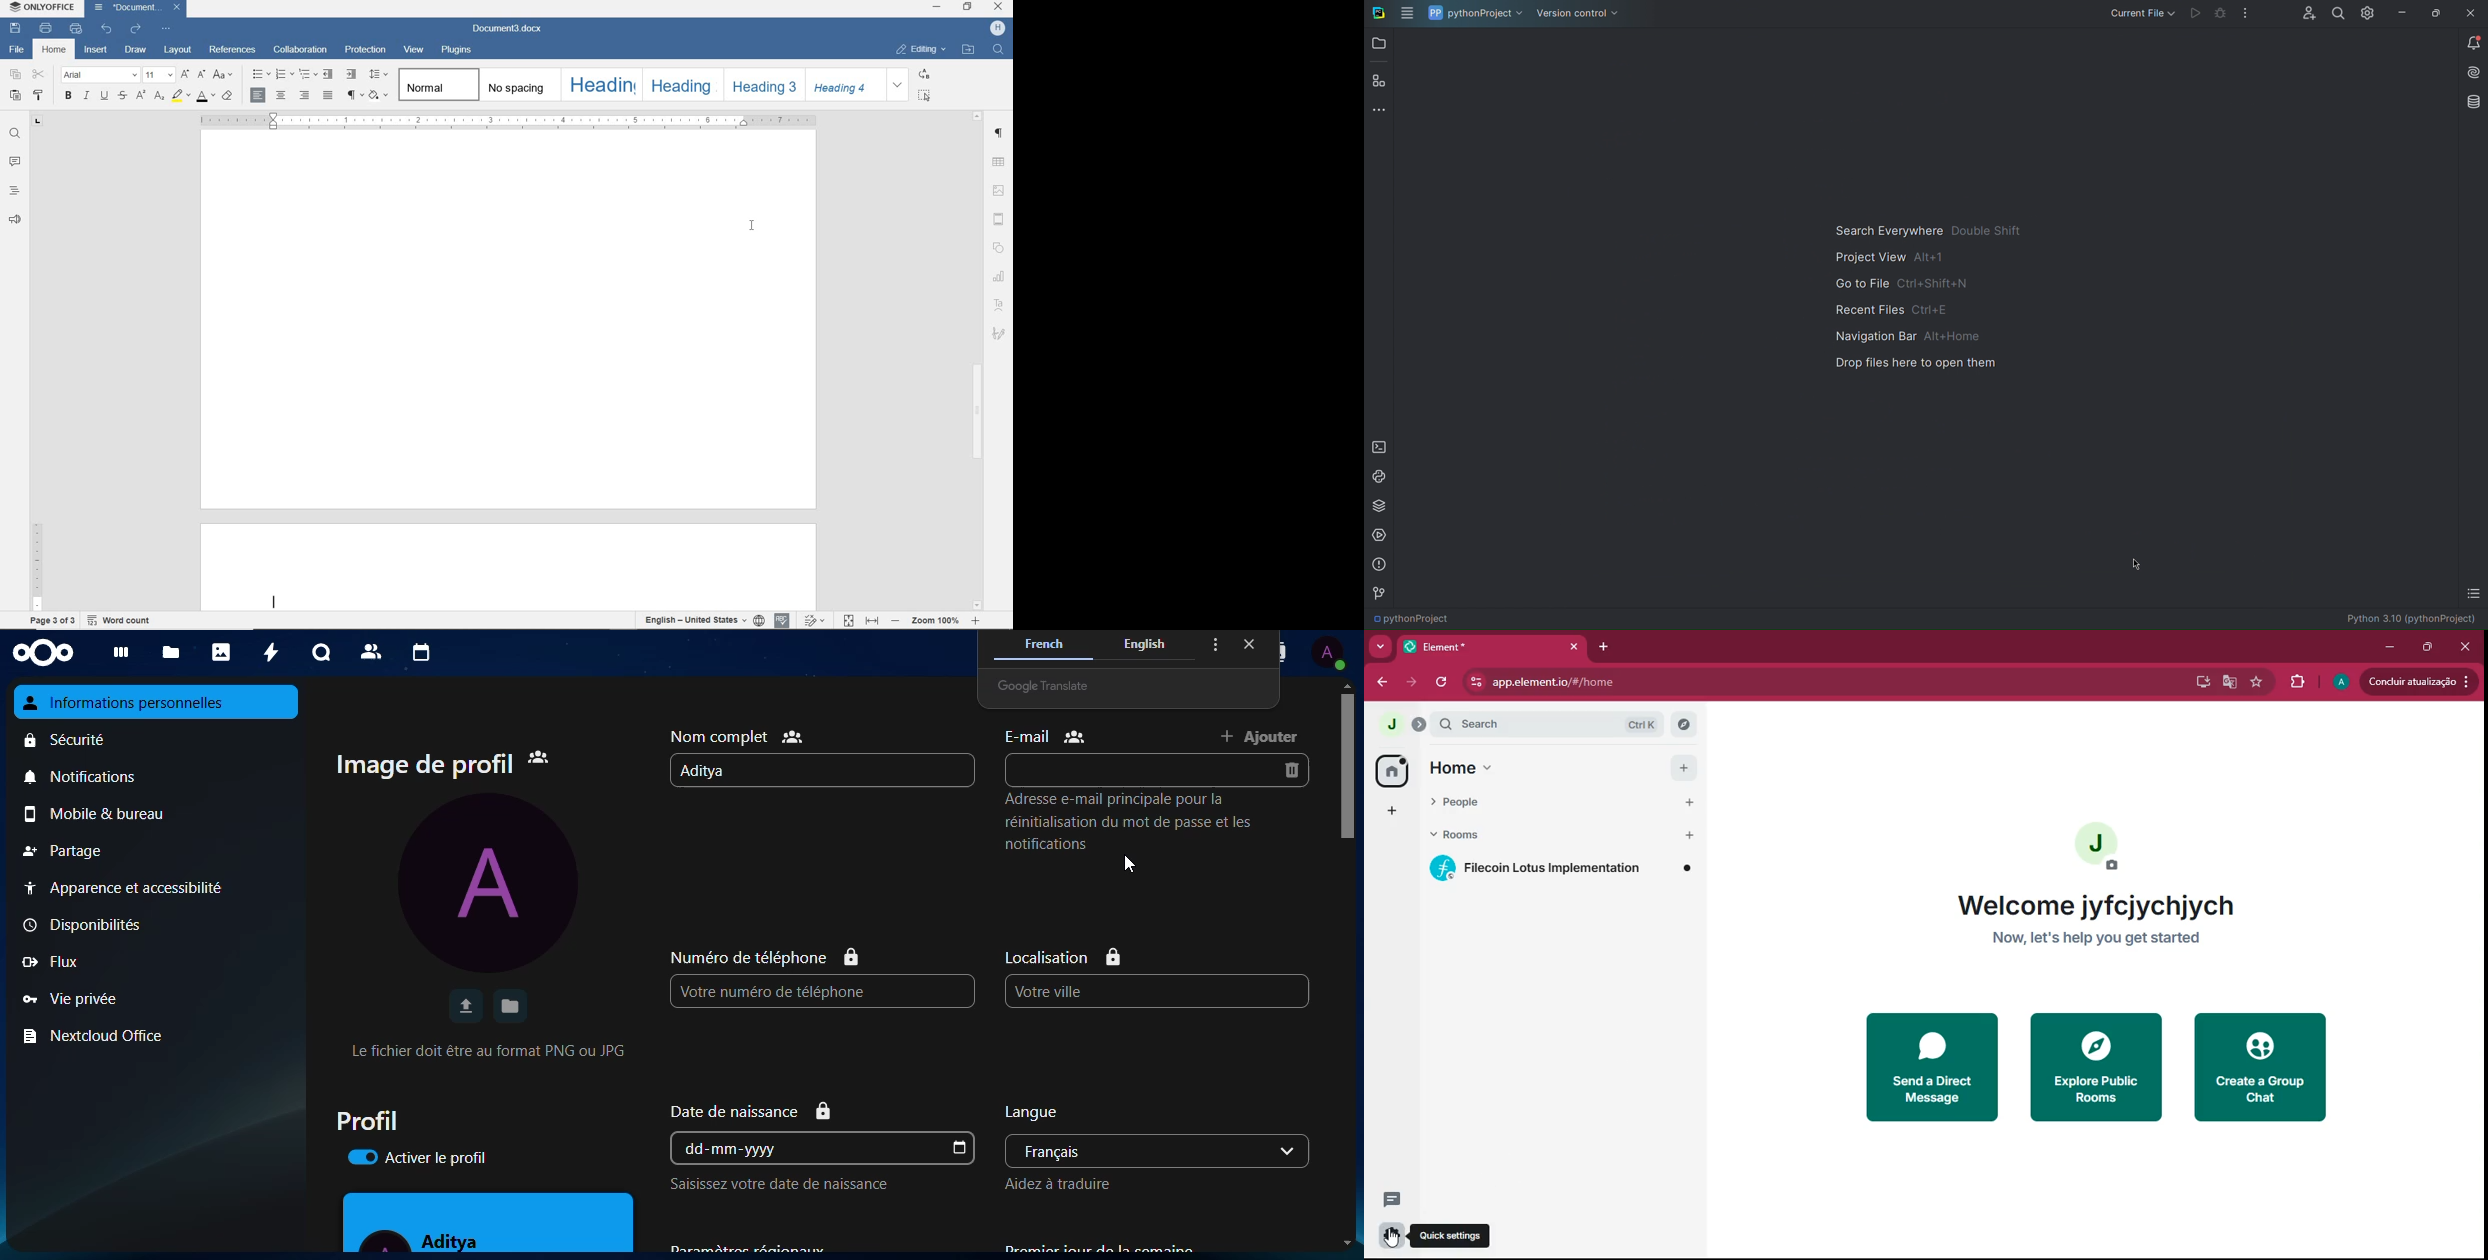 This screenshot has width=2492, height=1260. What do you see at coordinates (1132, 865) in the screenshot?
I see `cursor` at bounding box center [1132, 865].